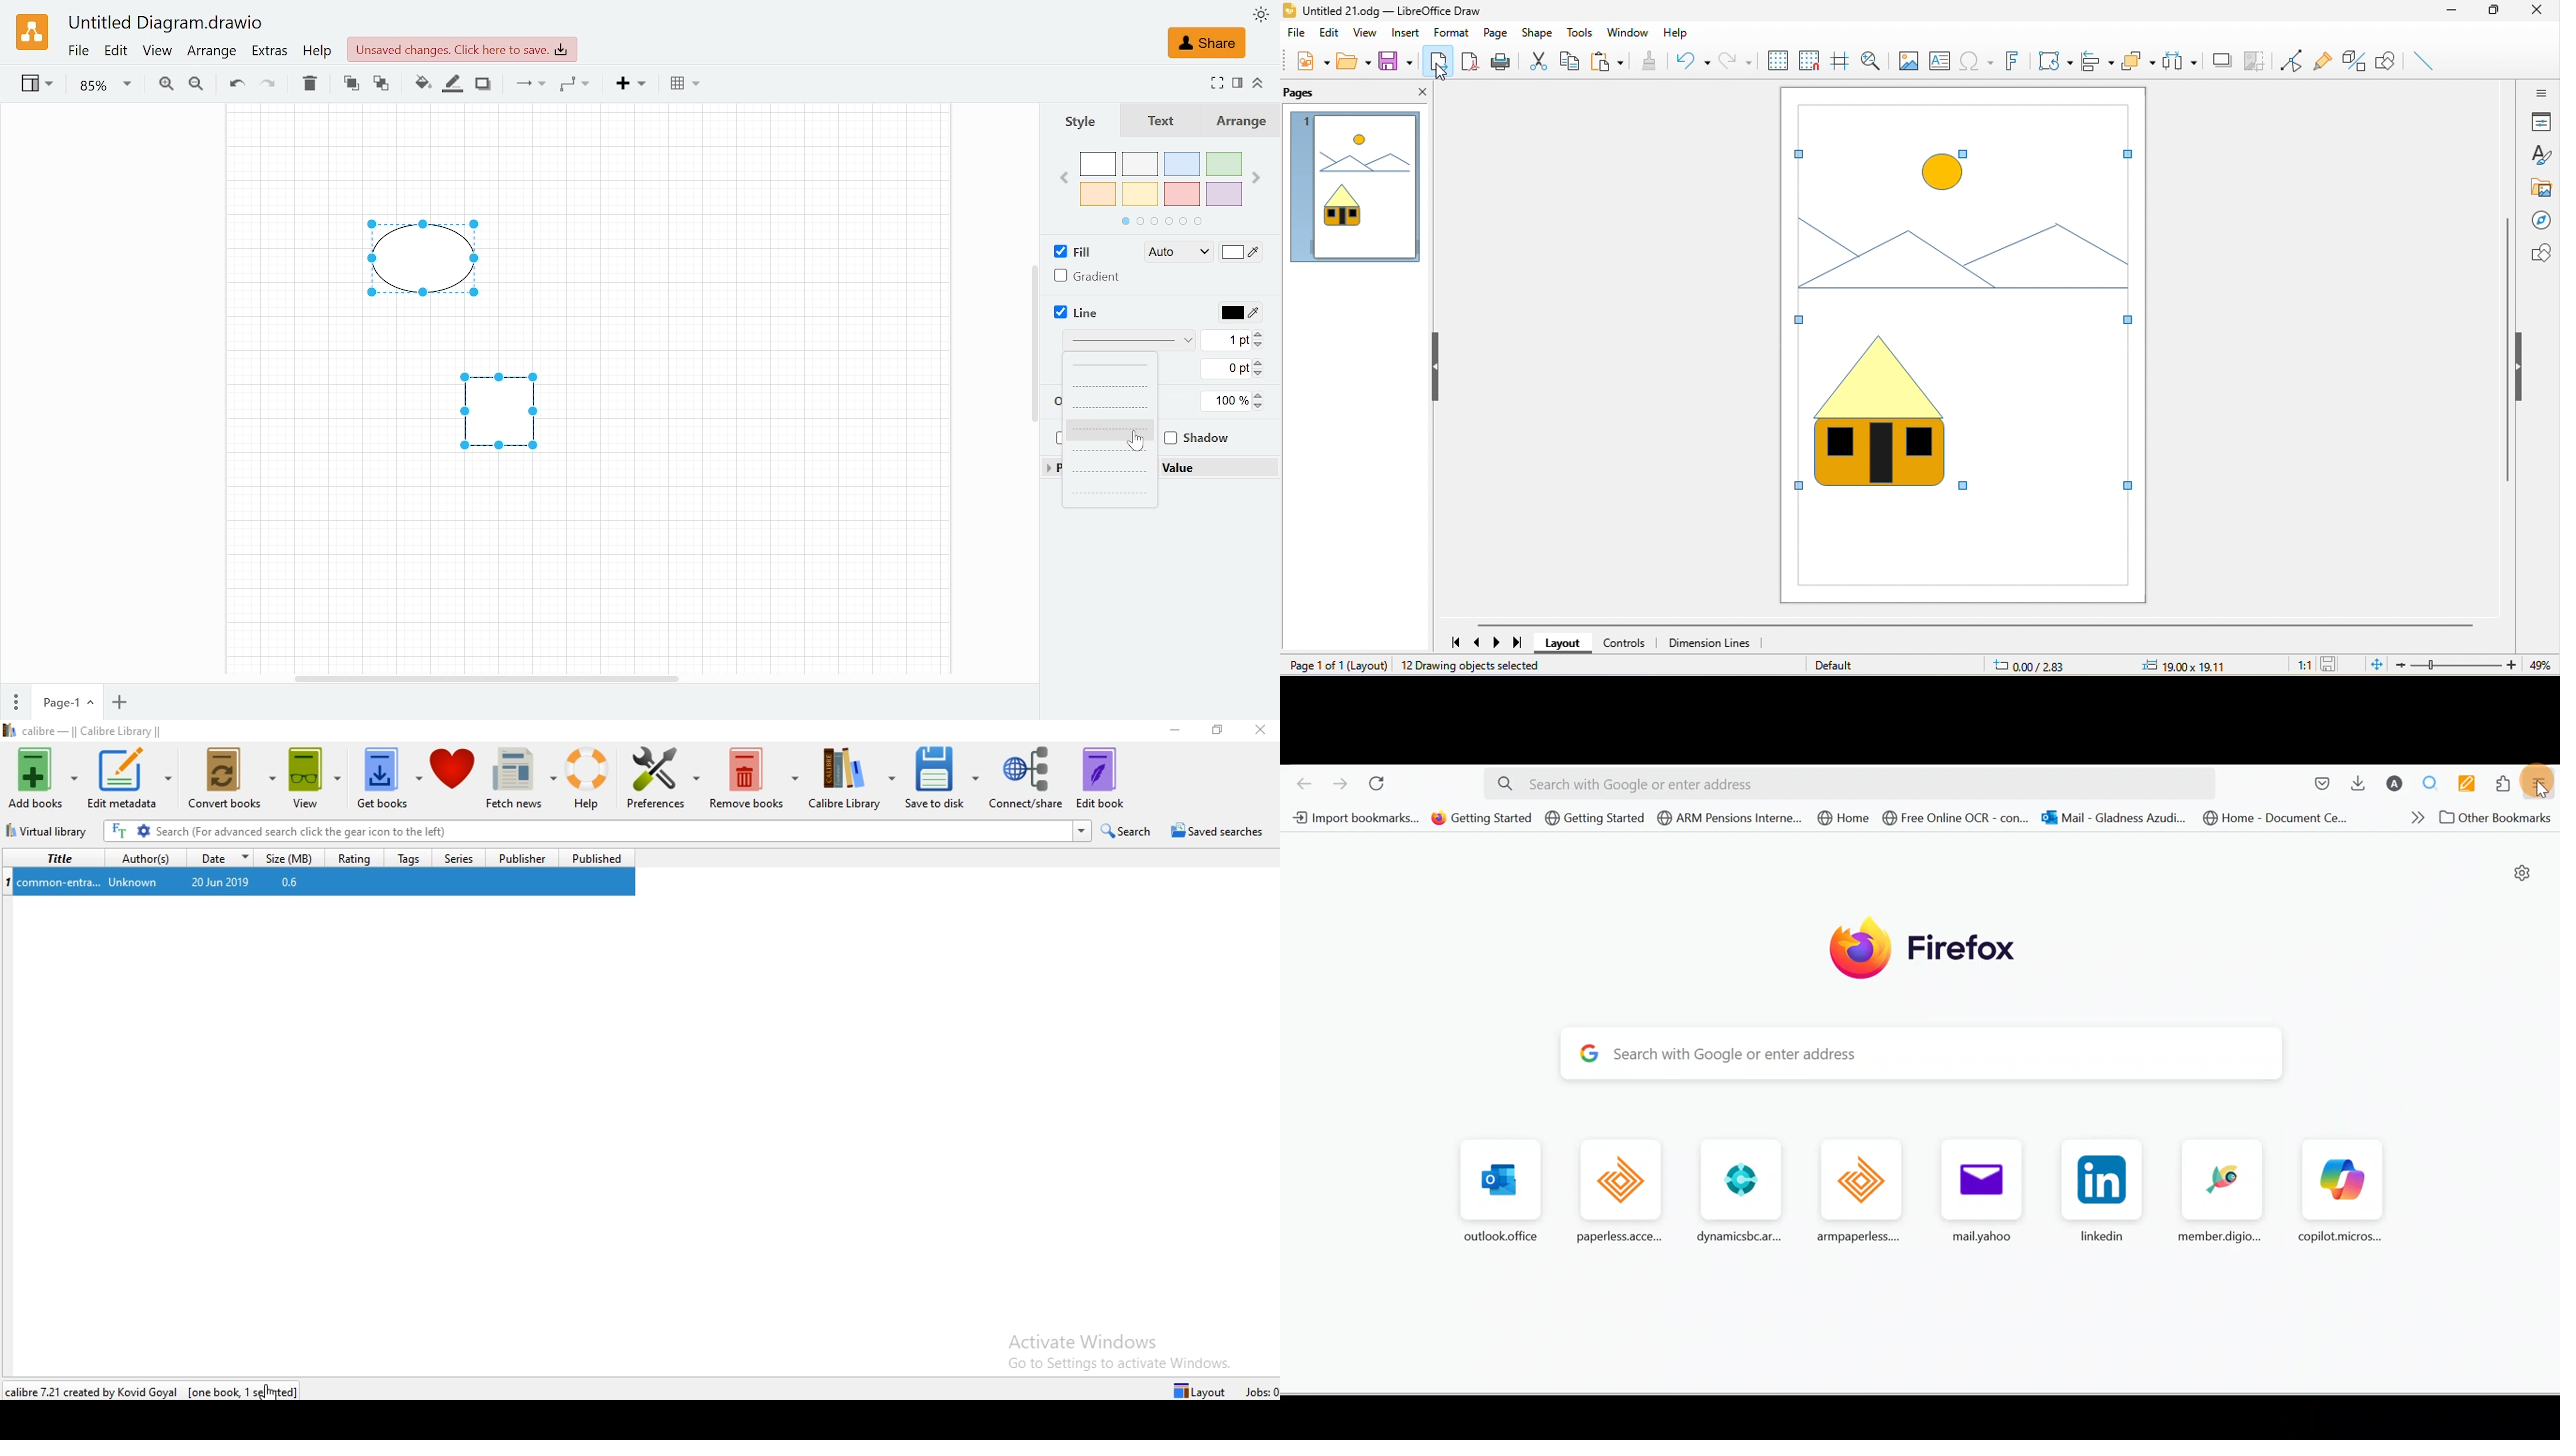 The width and height of the screenshot is (2576, 1456). I want to click on Value, so click(1194, 468).